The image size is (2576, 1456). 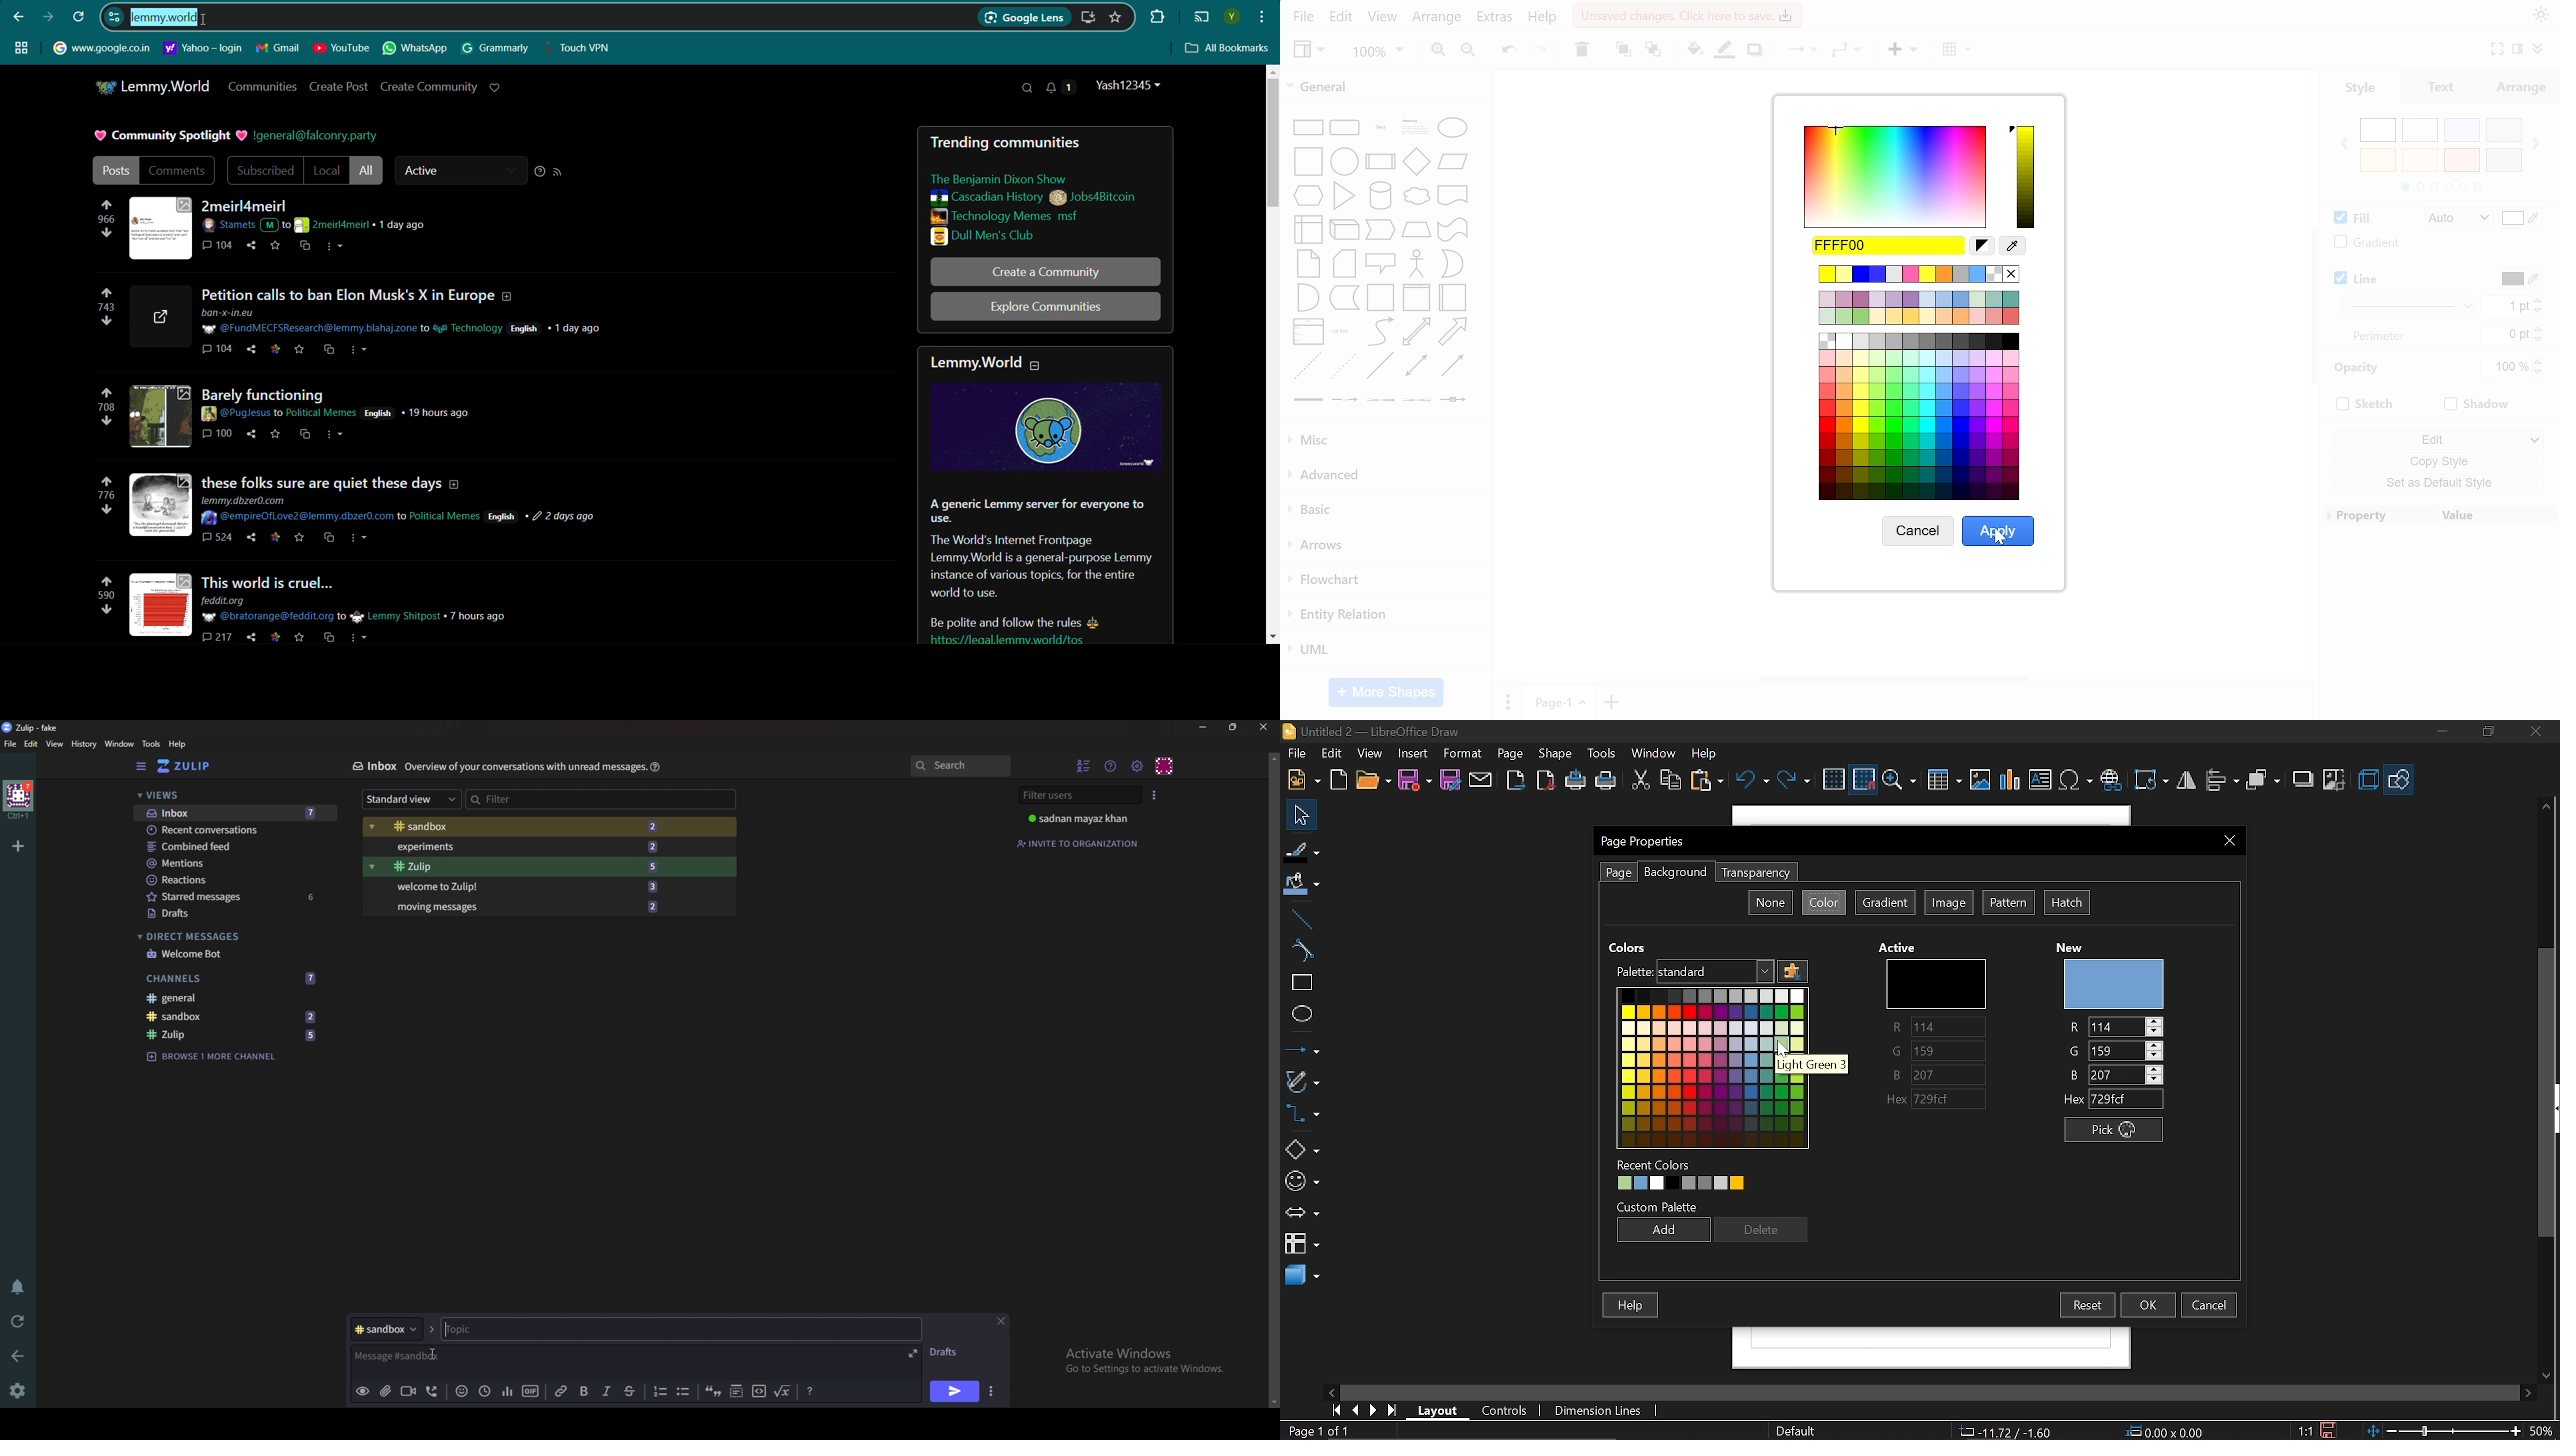 What do you see at coordinates (234, 814) in the screenshot?
I see `Inbox` at bounding box center [234, 814].